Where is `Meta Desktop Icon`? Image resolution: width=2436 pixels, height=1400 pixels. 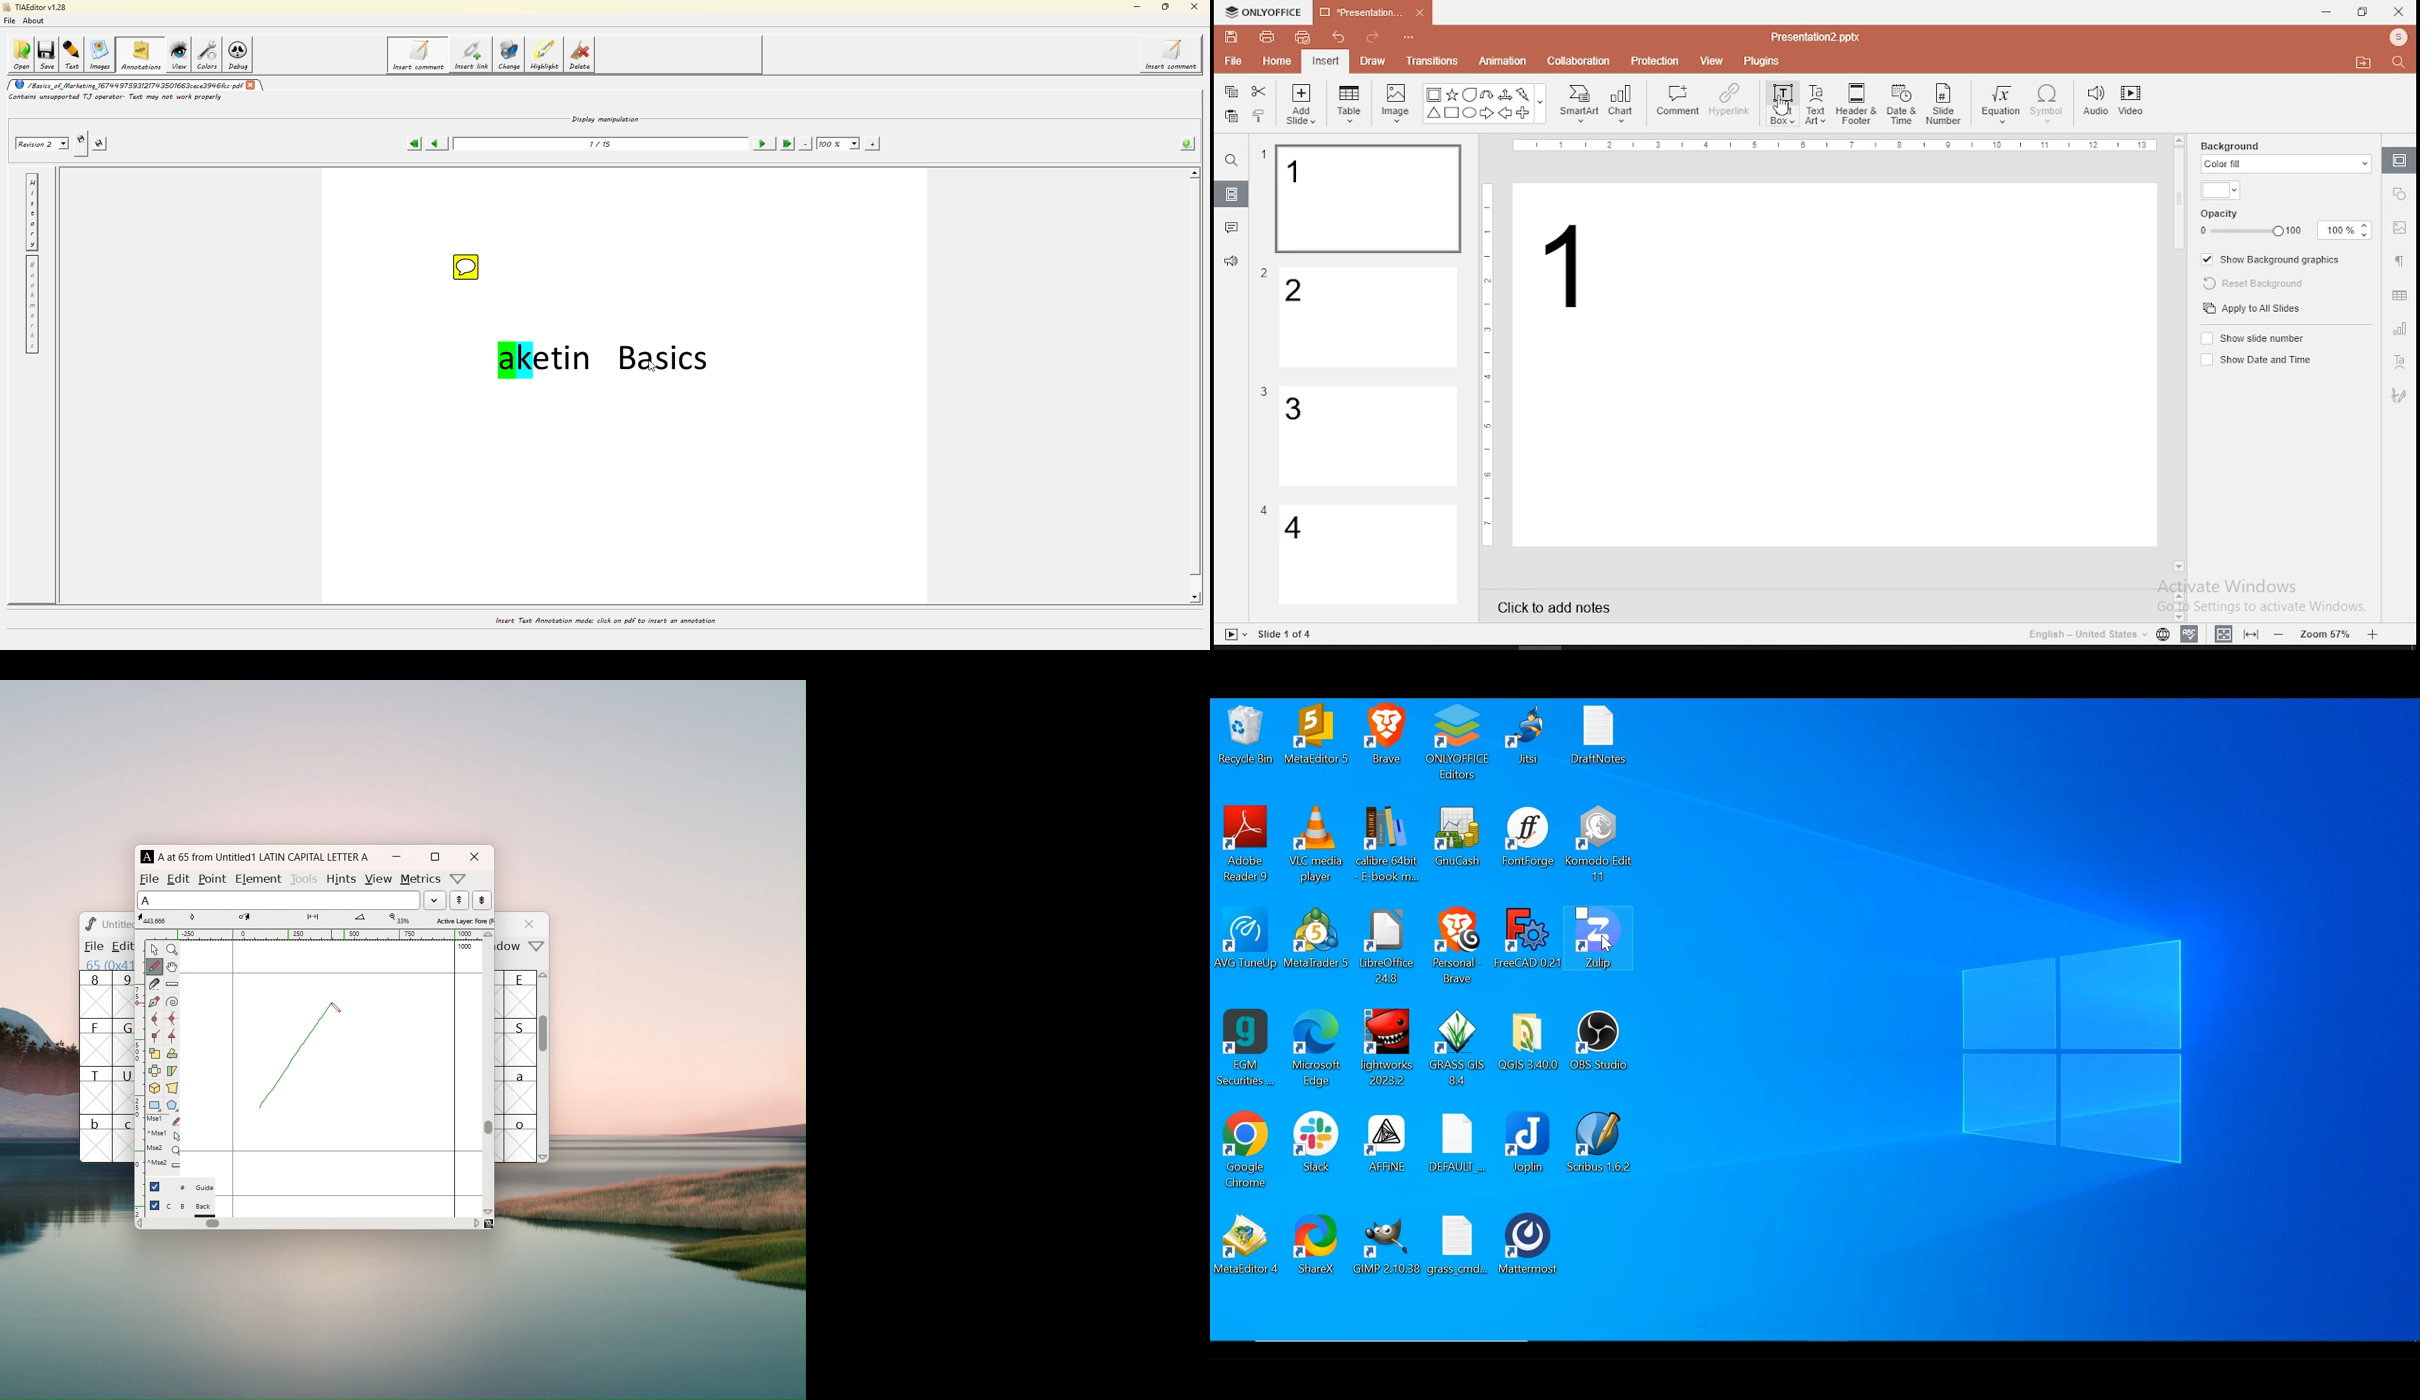 Meta Desktop Icon is located at coordinates (1320, 939).